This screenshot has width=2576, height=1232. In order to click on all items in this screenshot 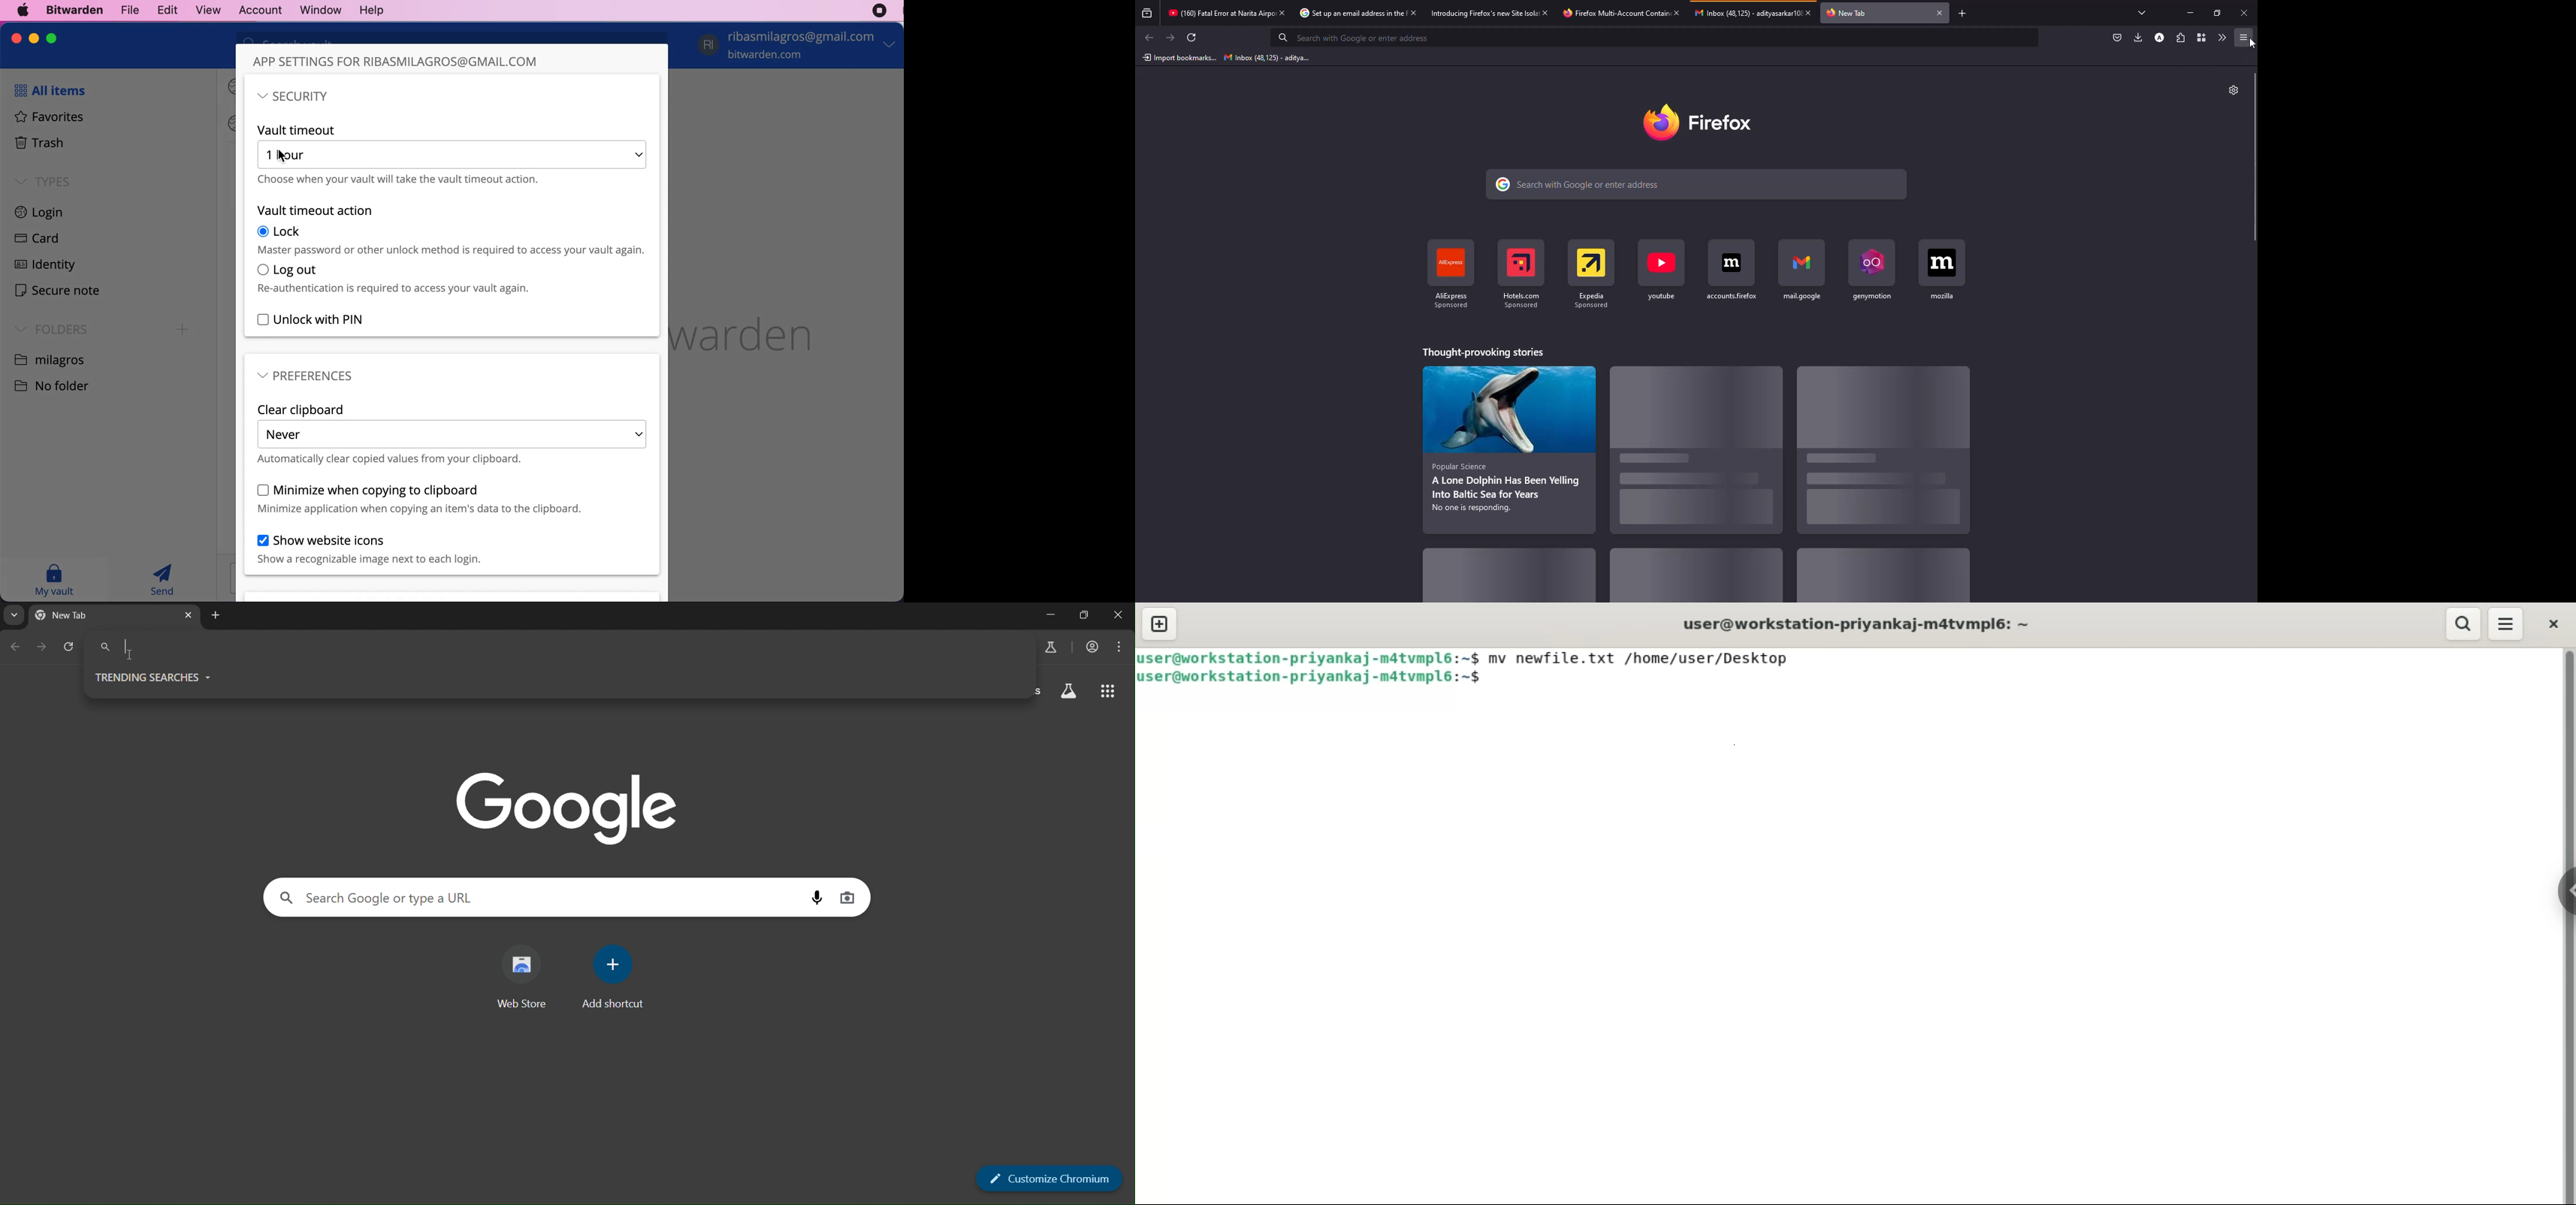, I will do `click(47, 90)`.